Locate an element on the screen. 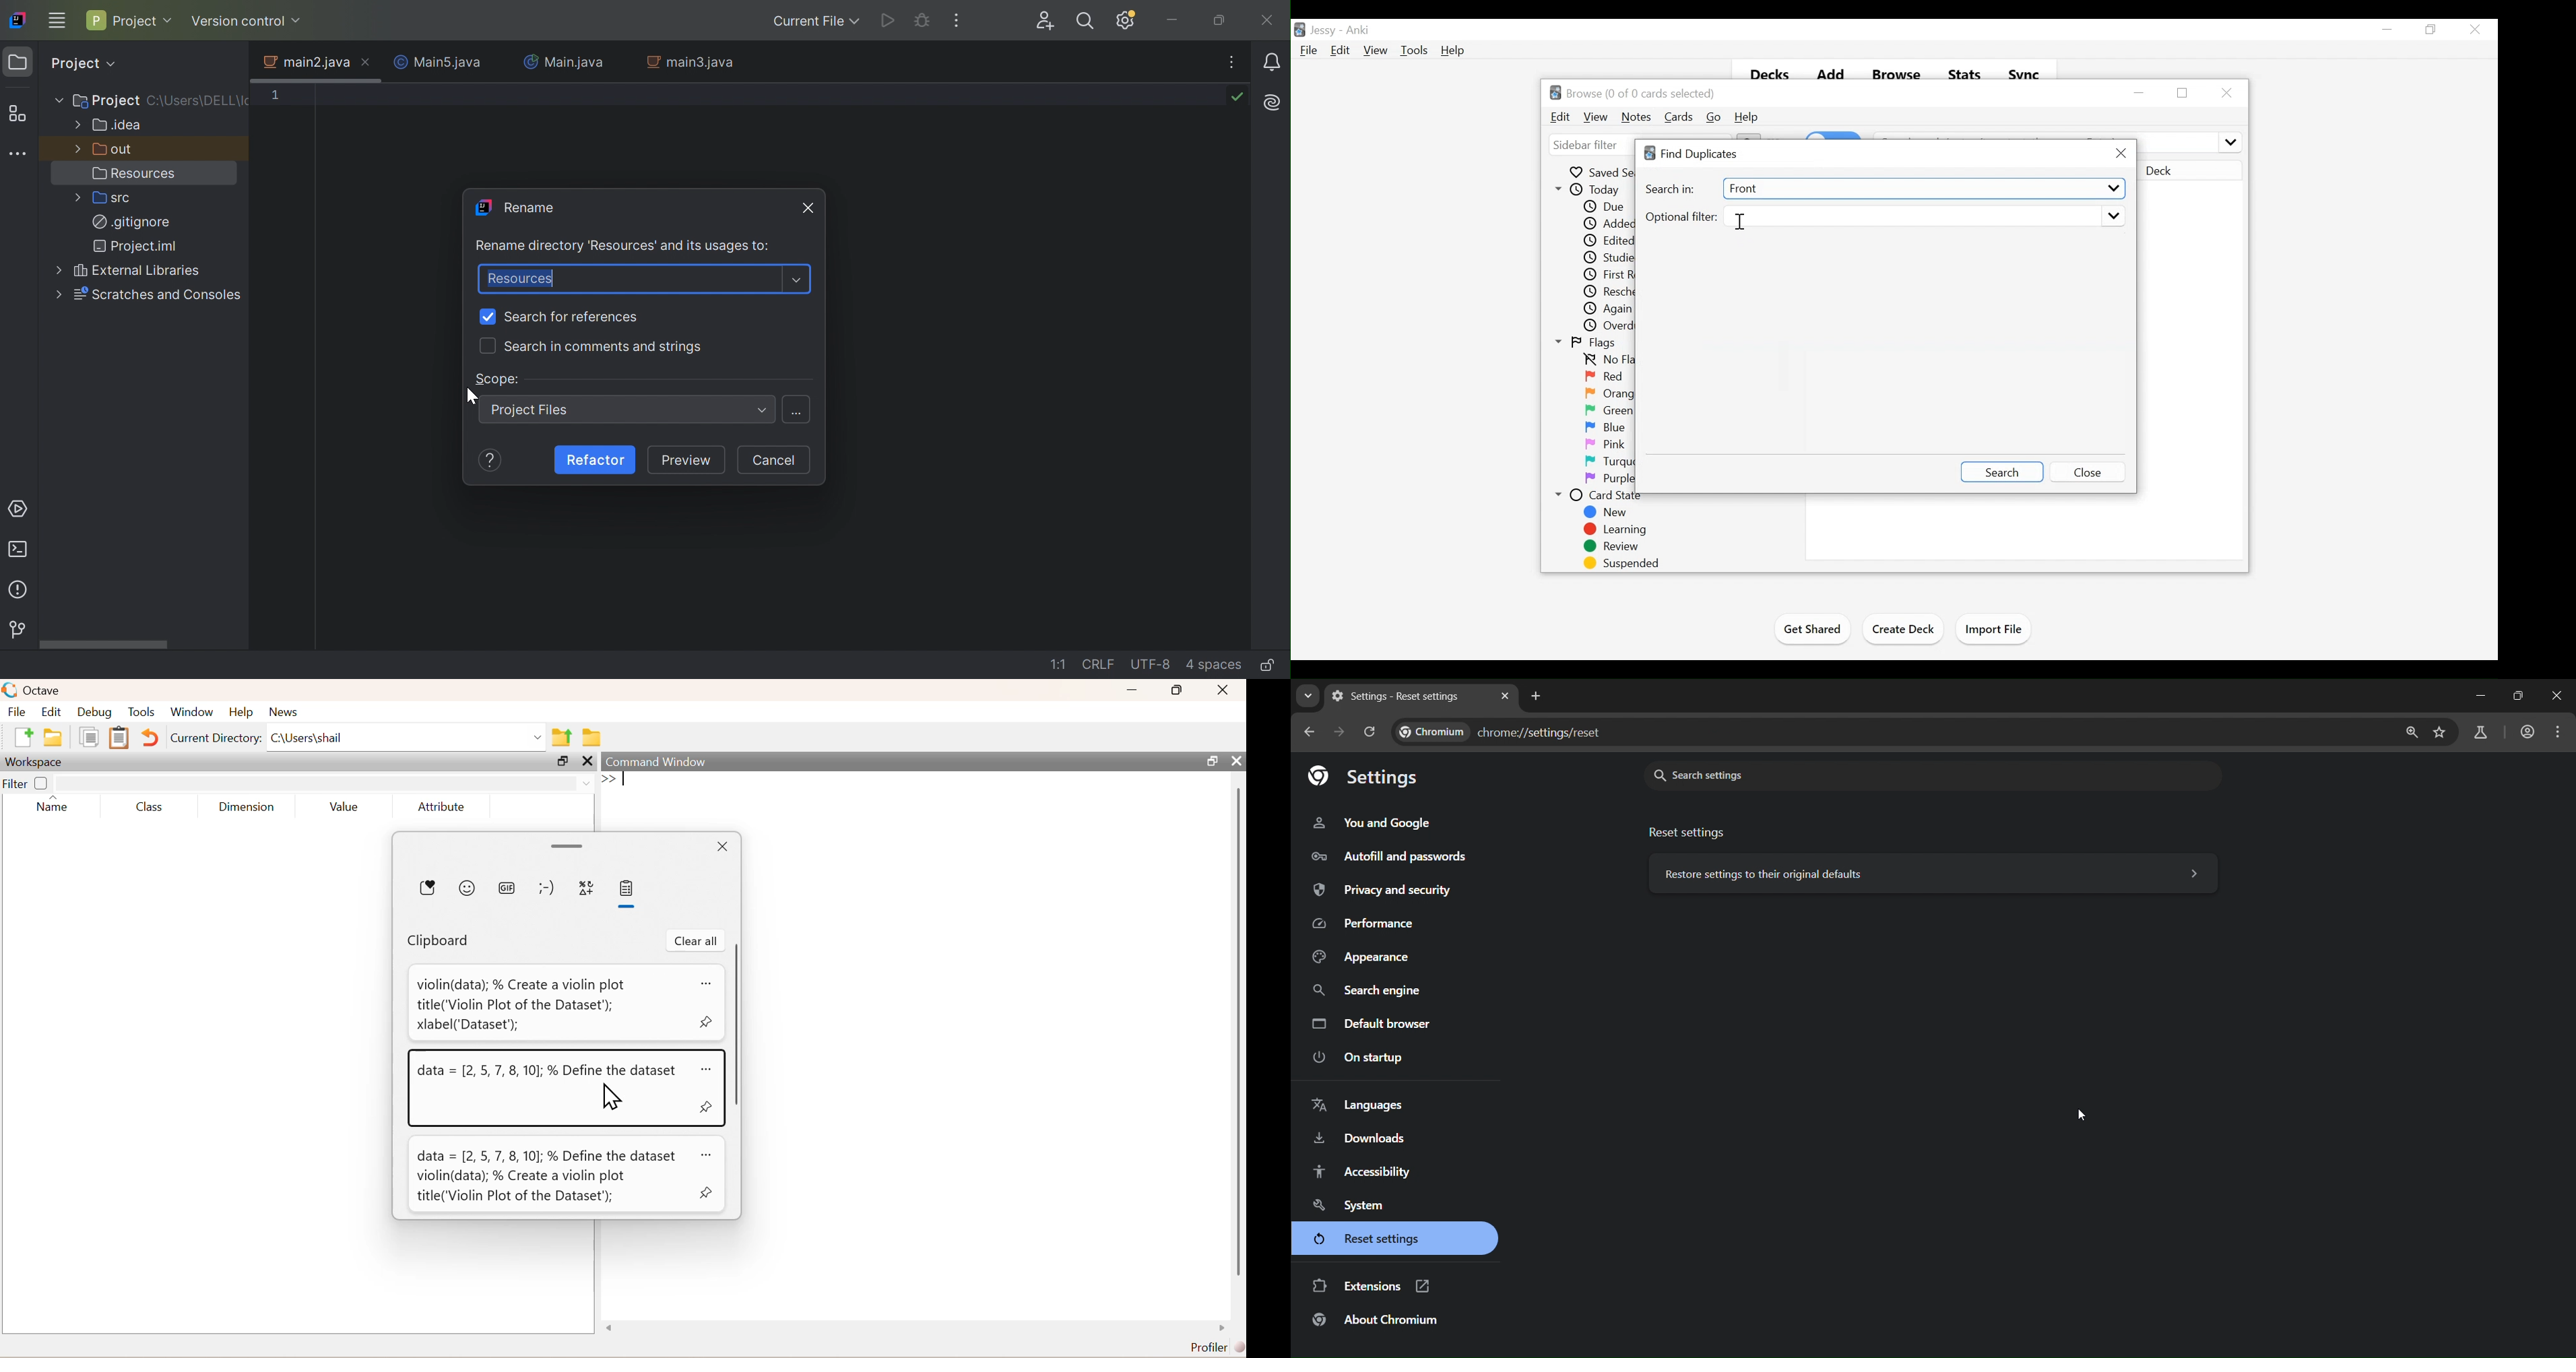  scroll left is located at coordinates (610, 1328).